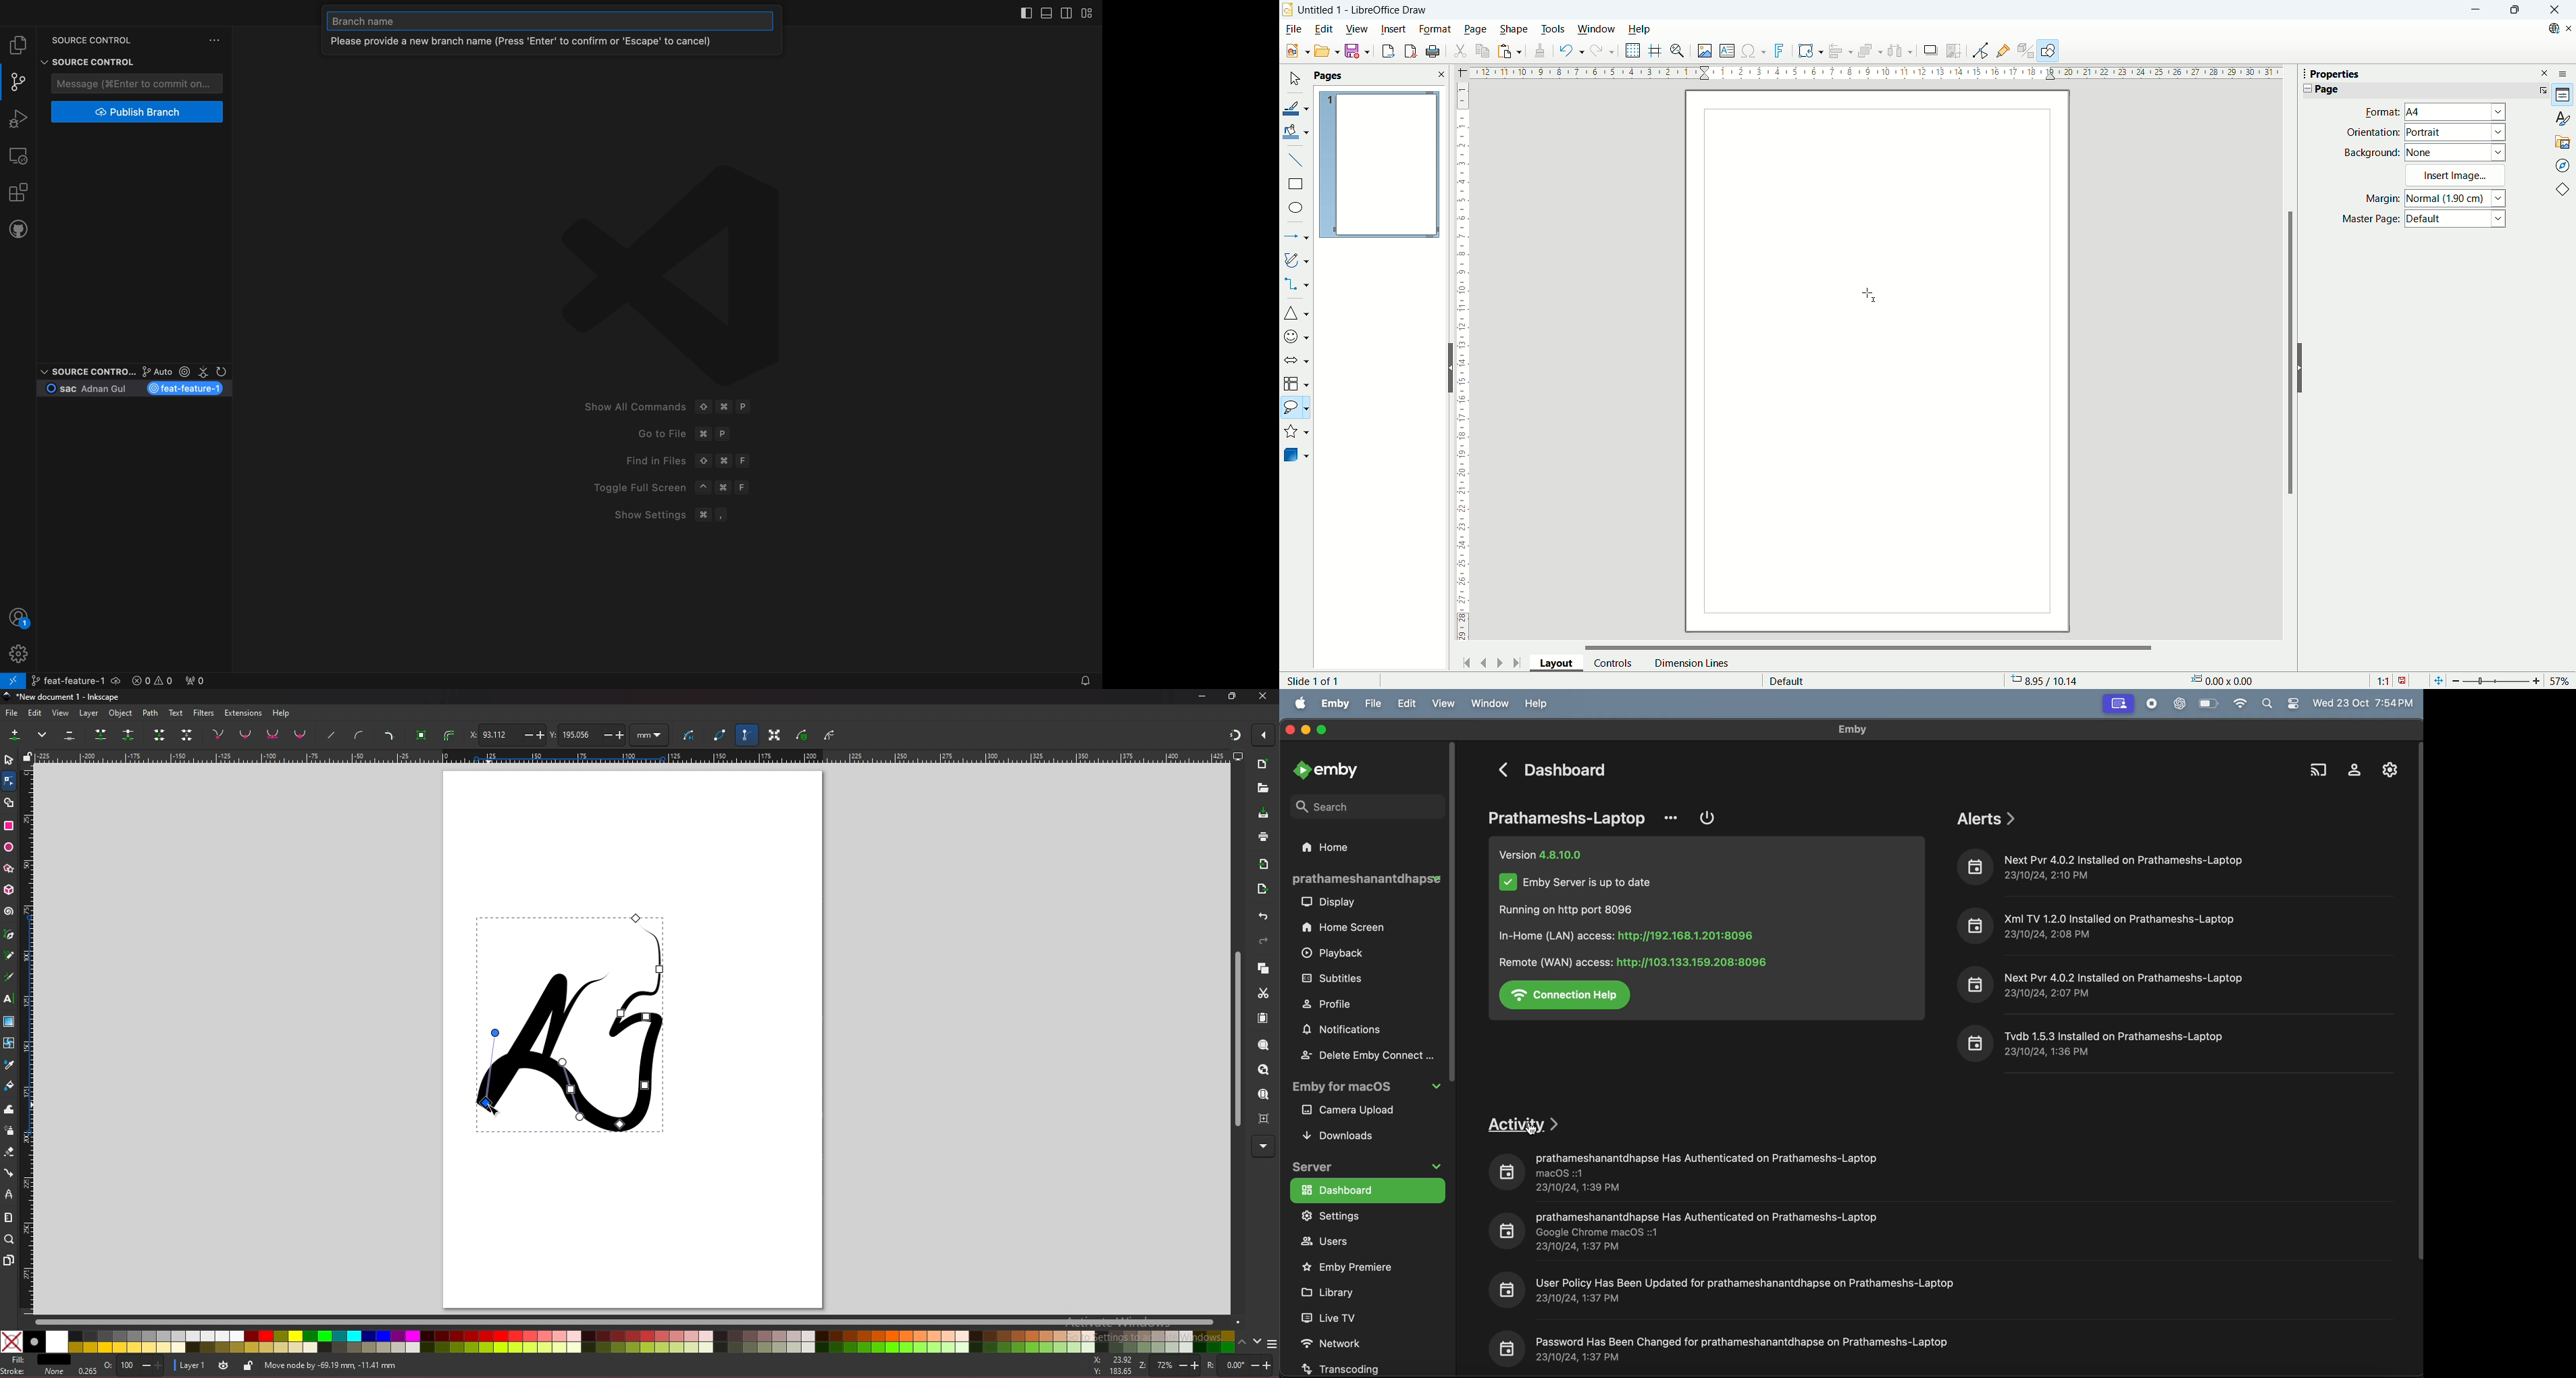 This screenshot has width=2576, height=1400. What do you see at coordinates (225, 1365) in the screenshot?
I see `toggle visibility` at bounding box center [225, 1365].